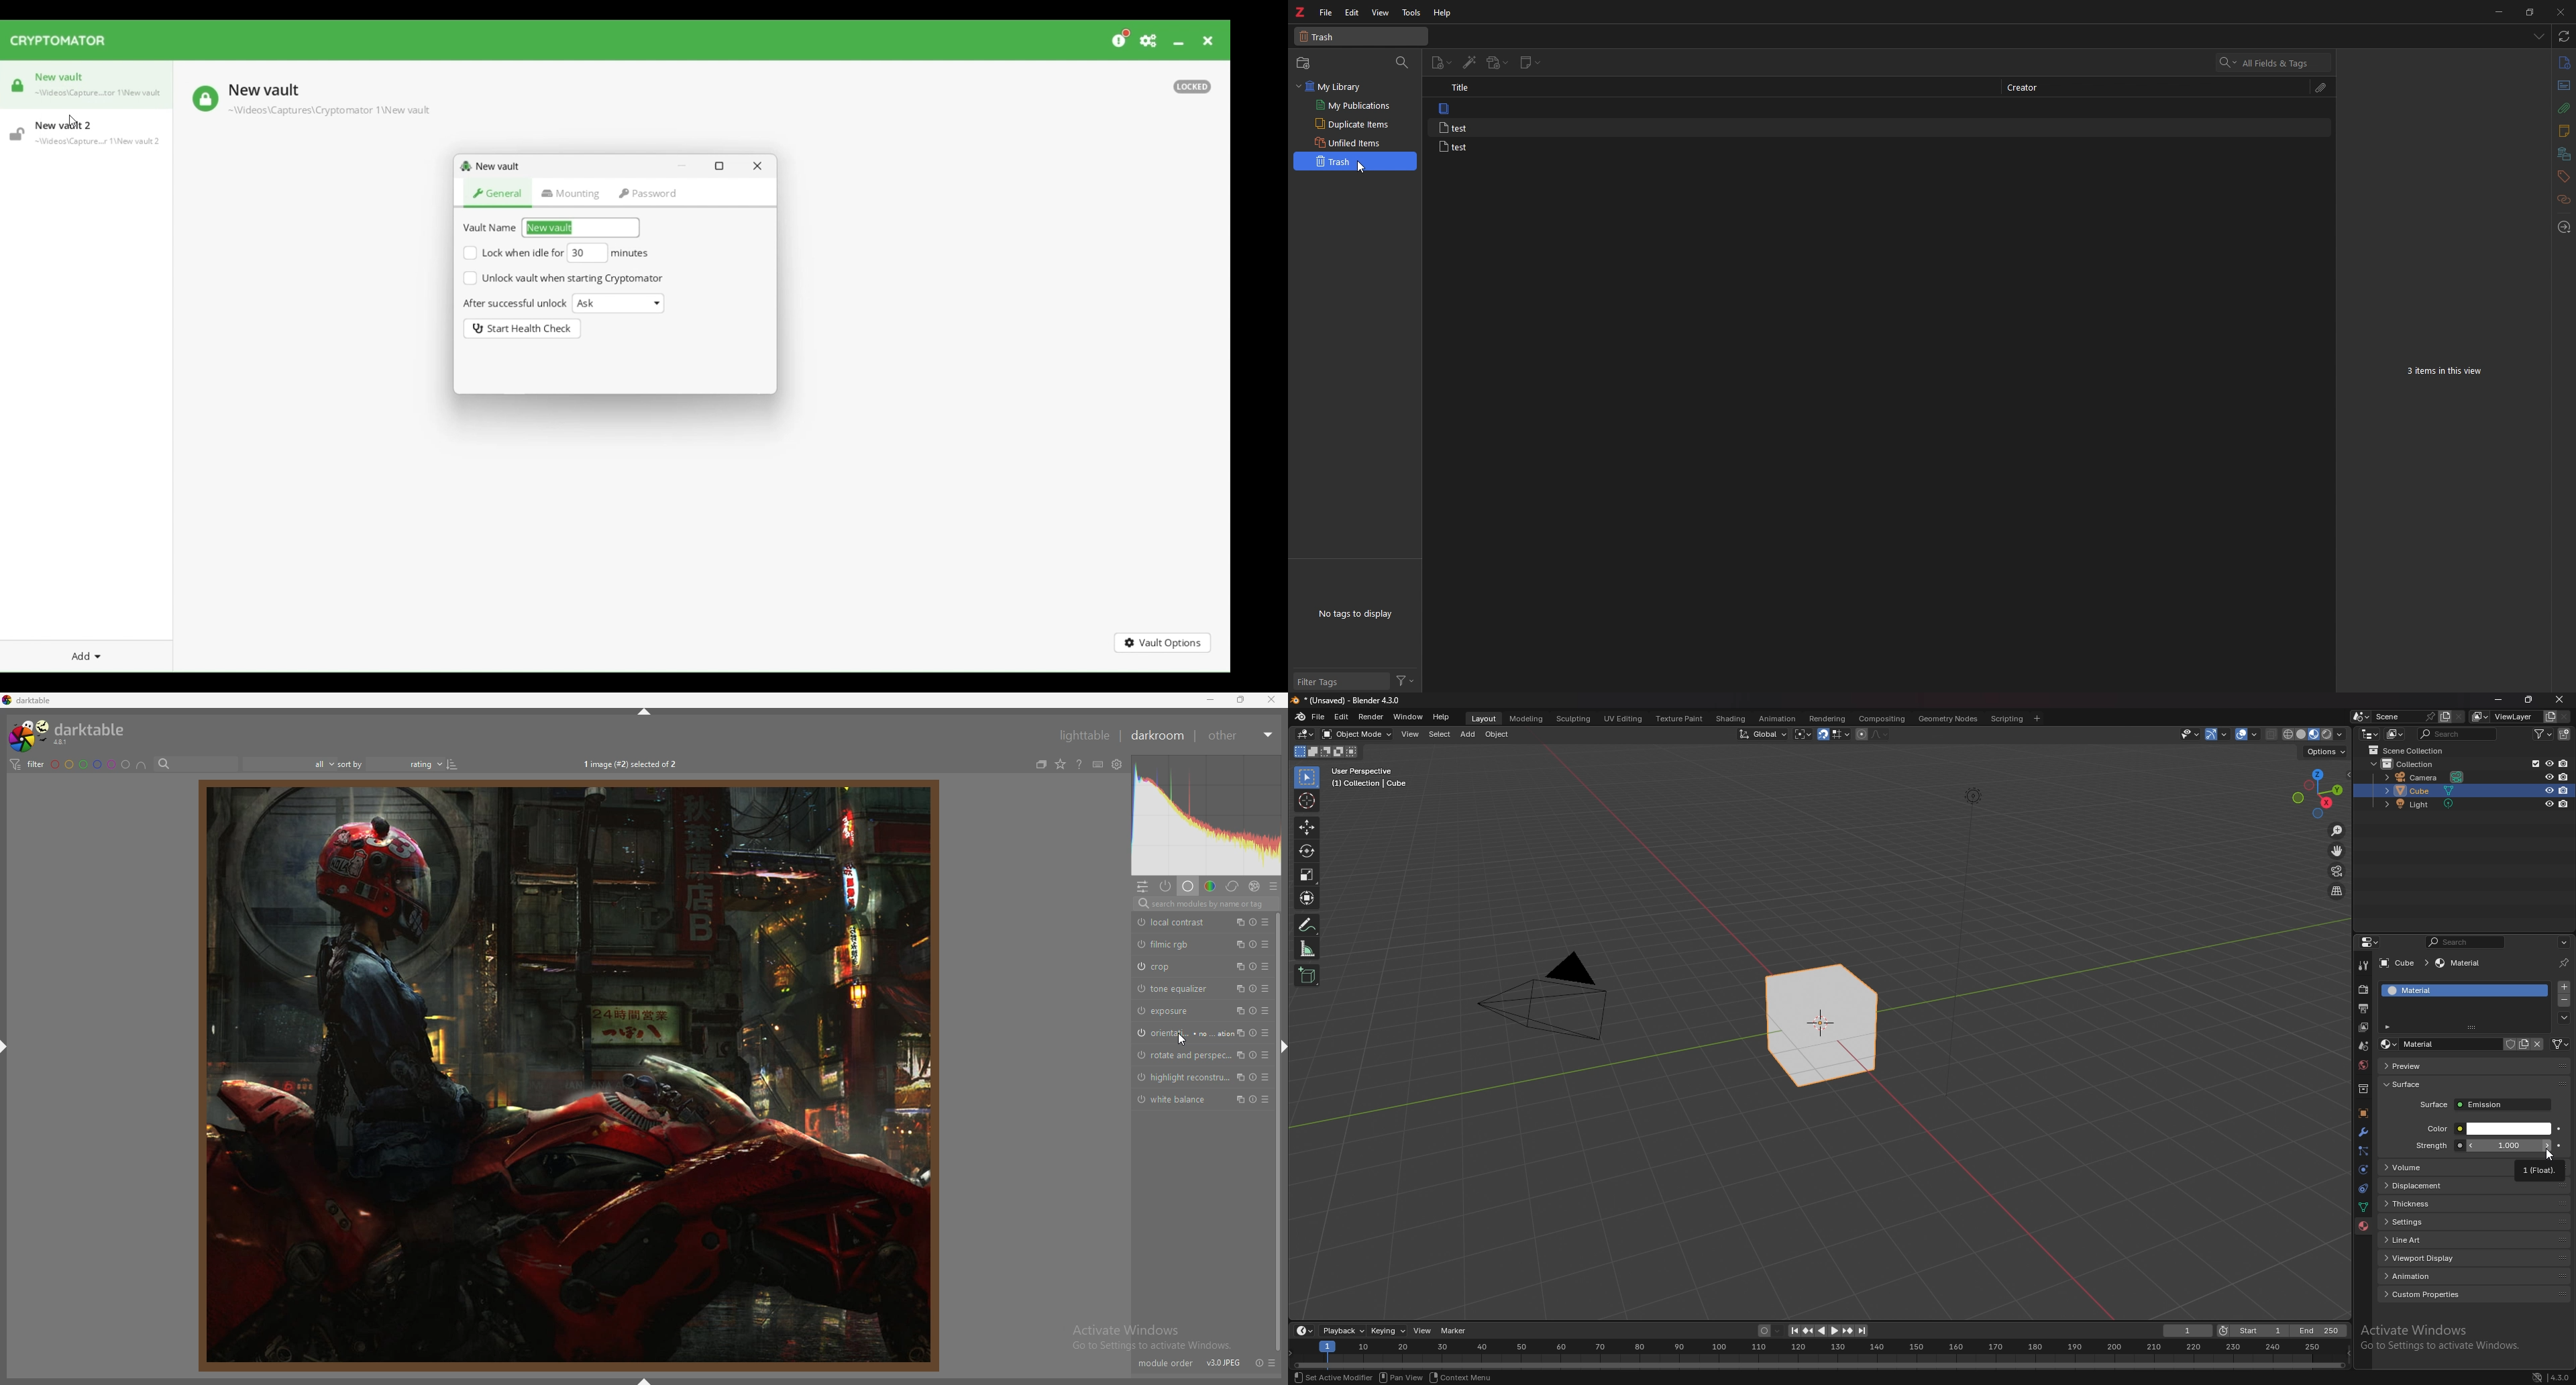 The image size is (2576, 1400). Describe the element at coordinates (648, 195) in the screenshot. I see `Password options` at that location.